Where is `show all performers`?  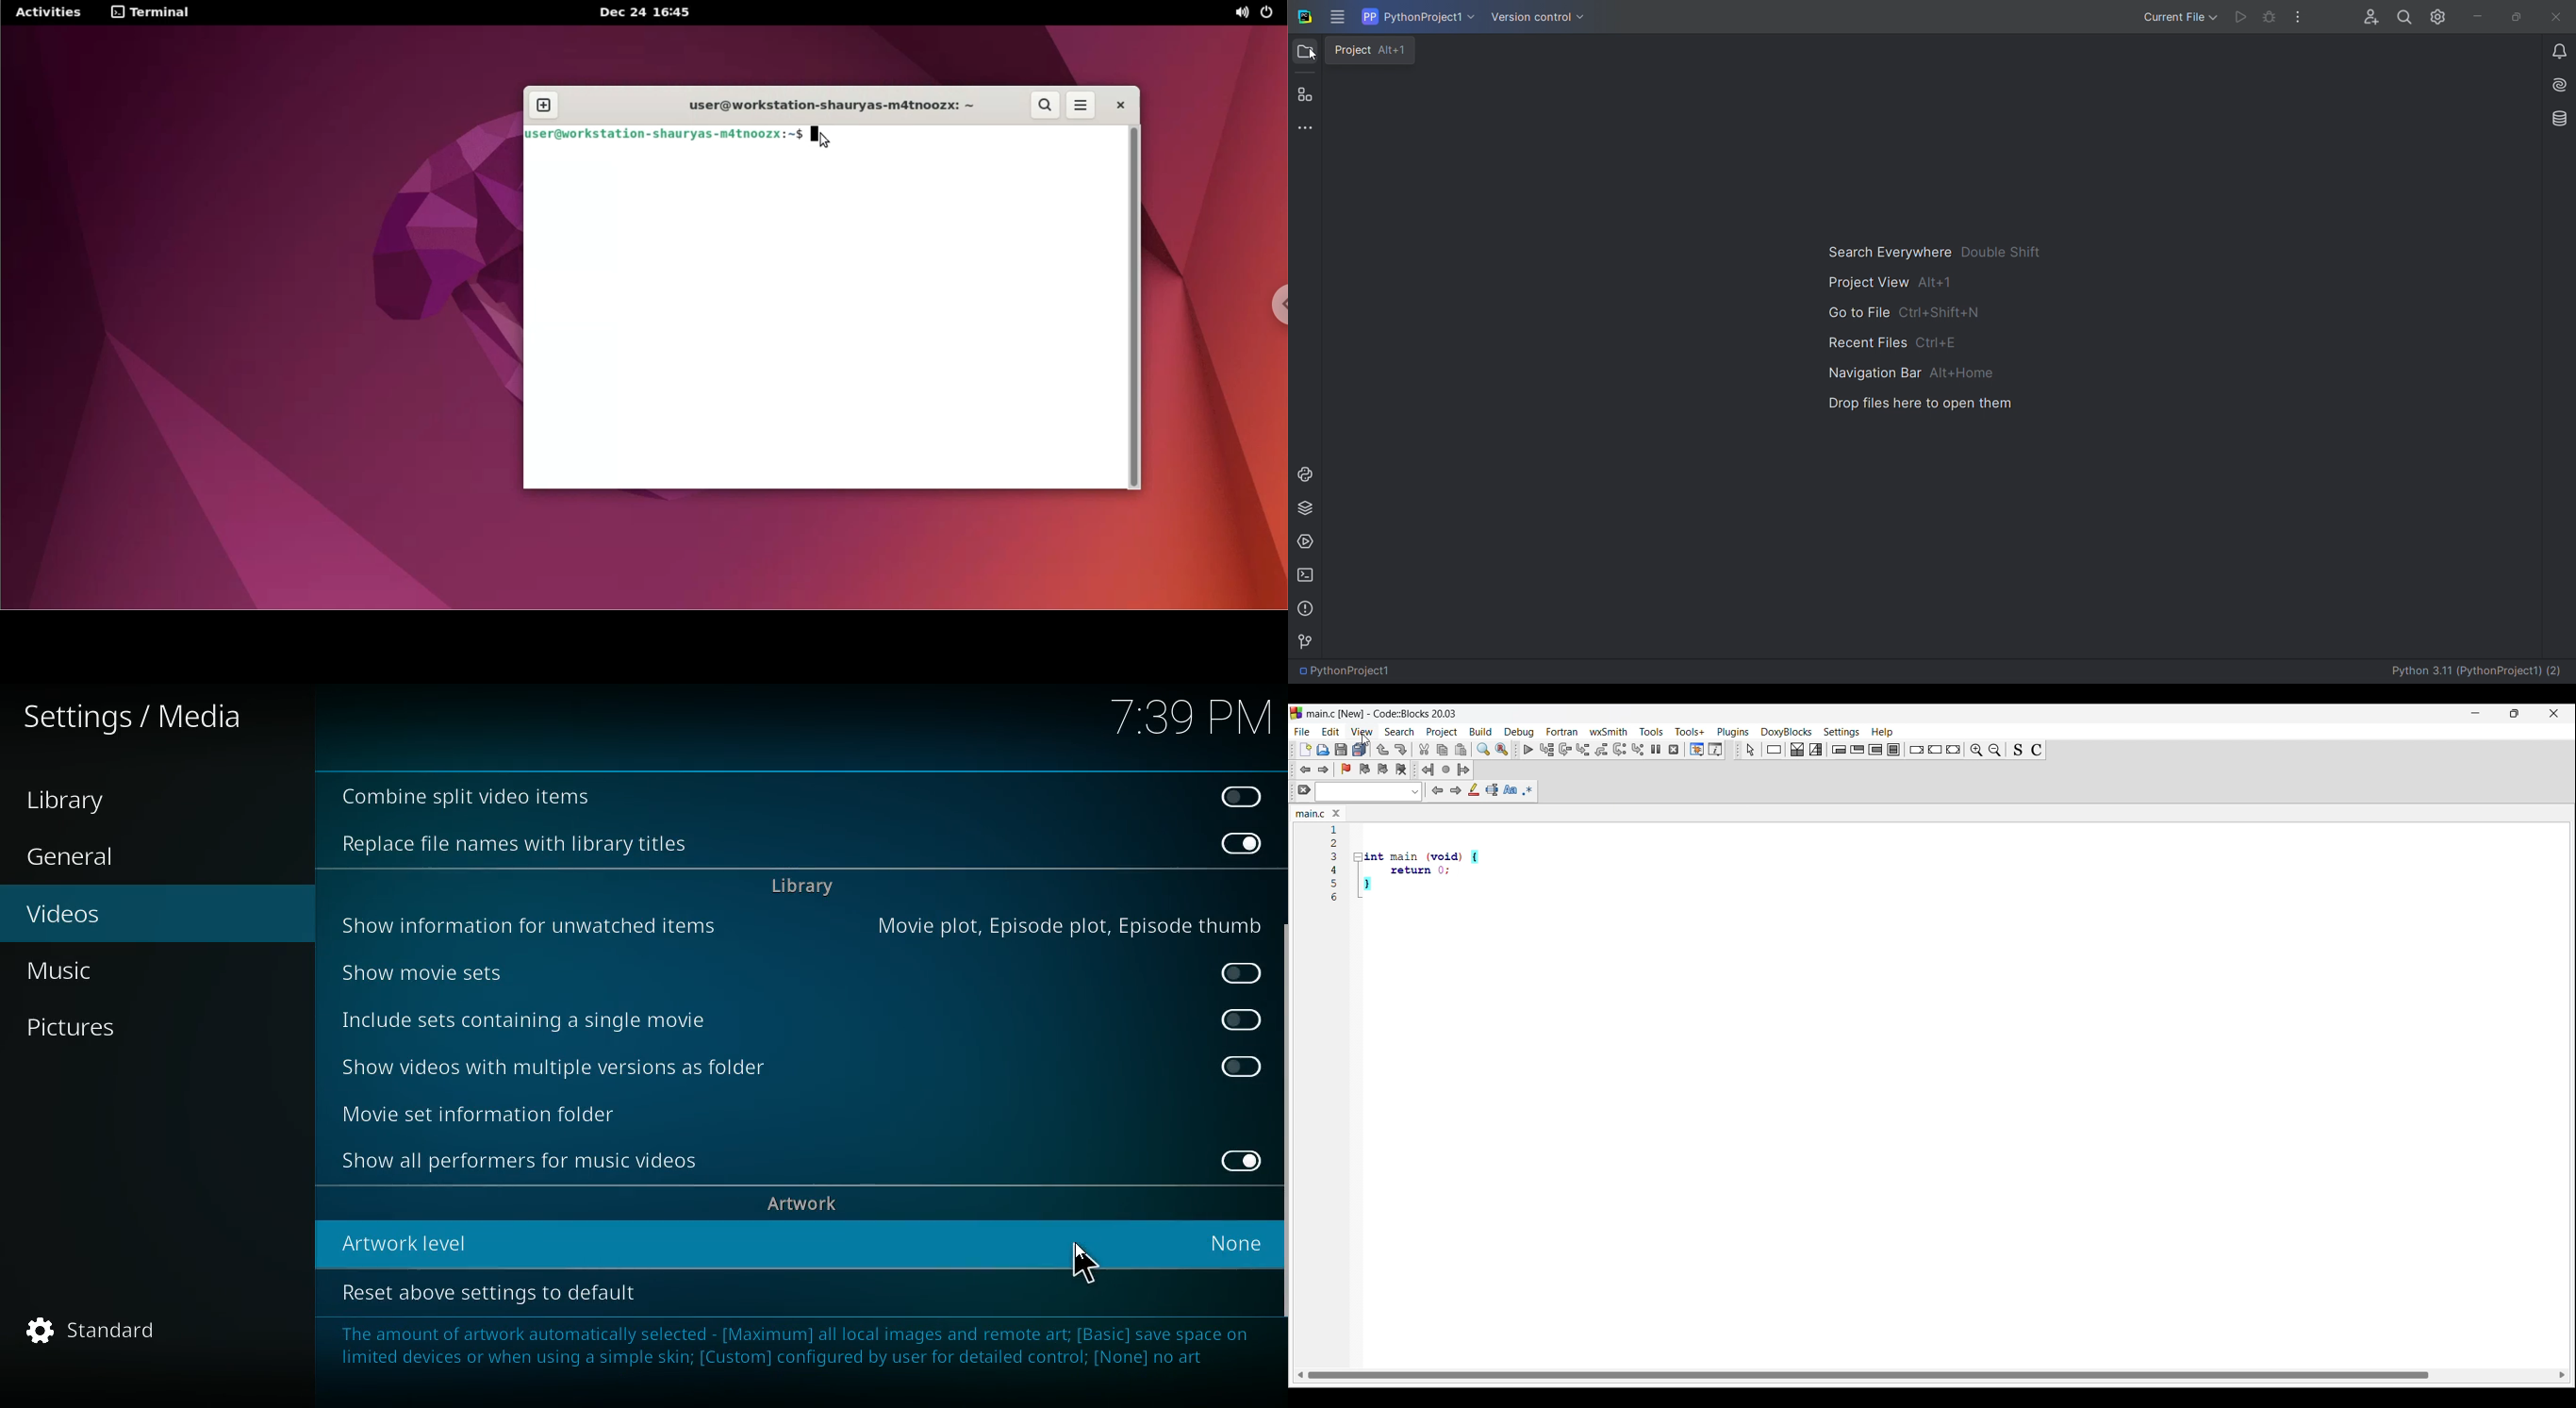
show all performers is located at coordinates (527, 1163).